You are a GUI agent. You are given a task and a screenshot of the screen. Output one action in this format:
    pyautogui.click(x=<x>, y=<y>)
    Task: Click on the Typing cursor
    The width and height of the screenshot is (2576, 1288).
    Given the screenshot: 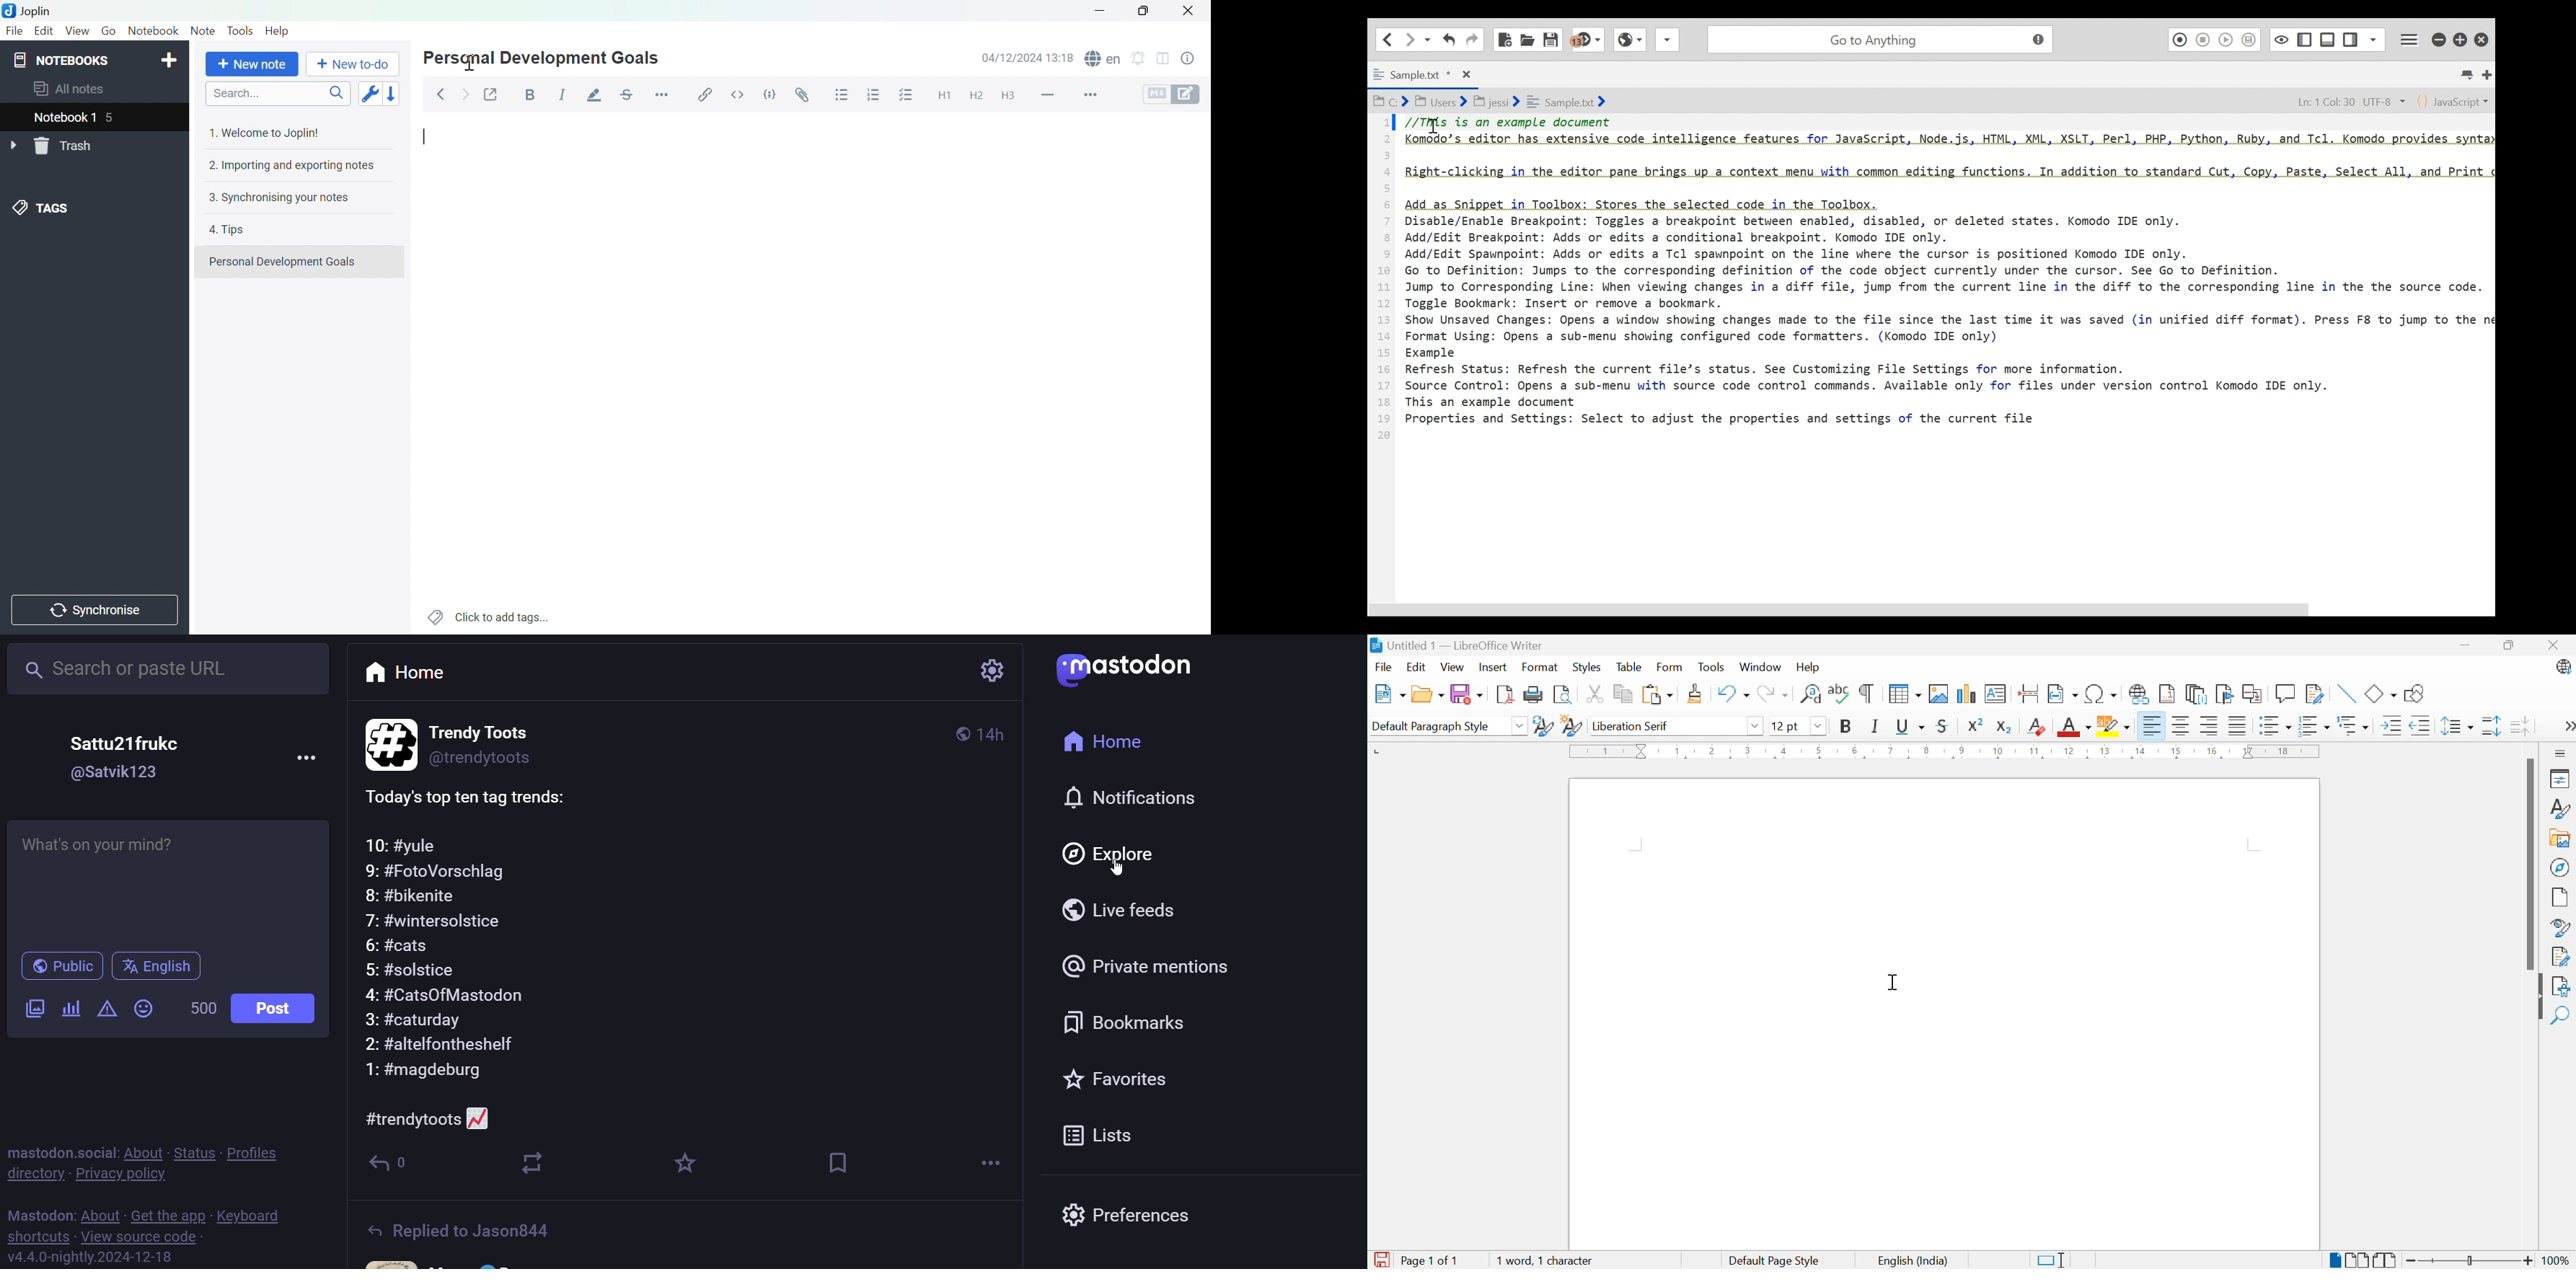 What is the action you would take?
    pyautogui.click(x=426, y=137)
    